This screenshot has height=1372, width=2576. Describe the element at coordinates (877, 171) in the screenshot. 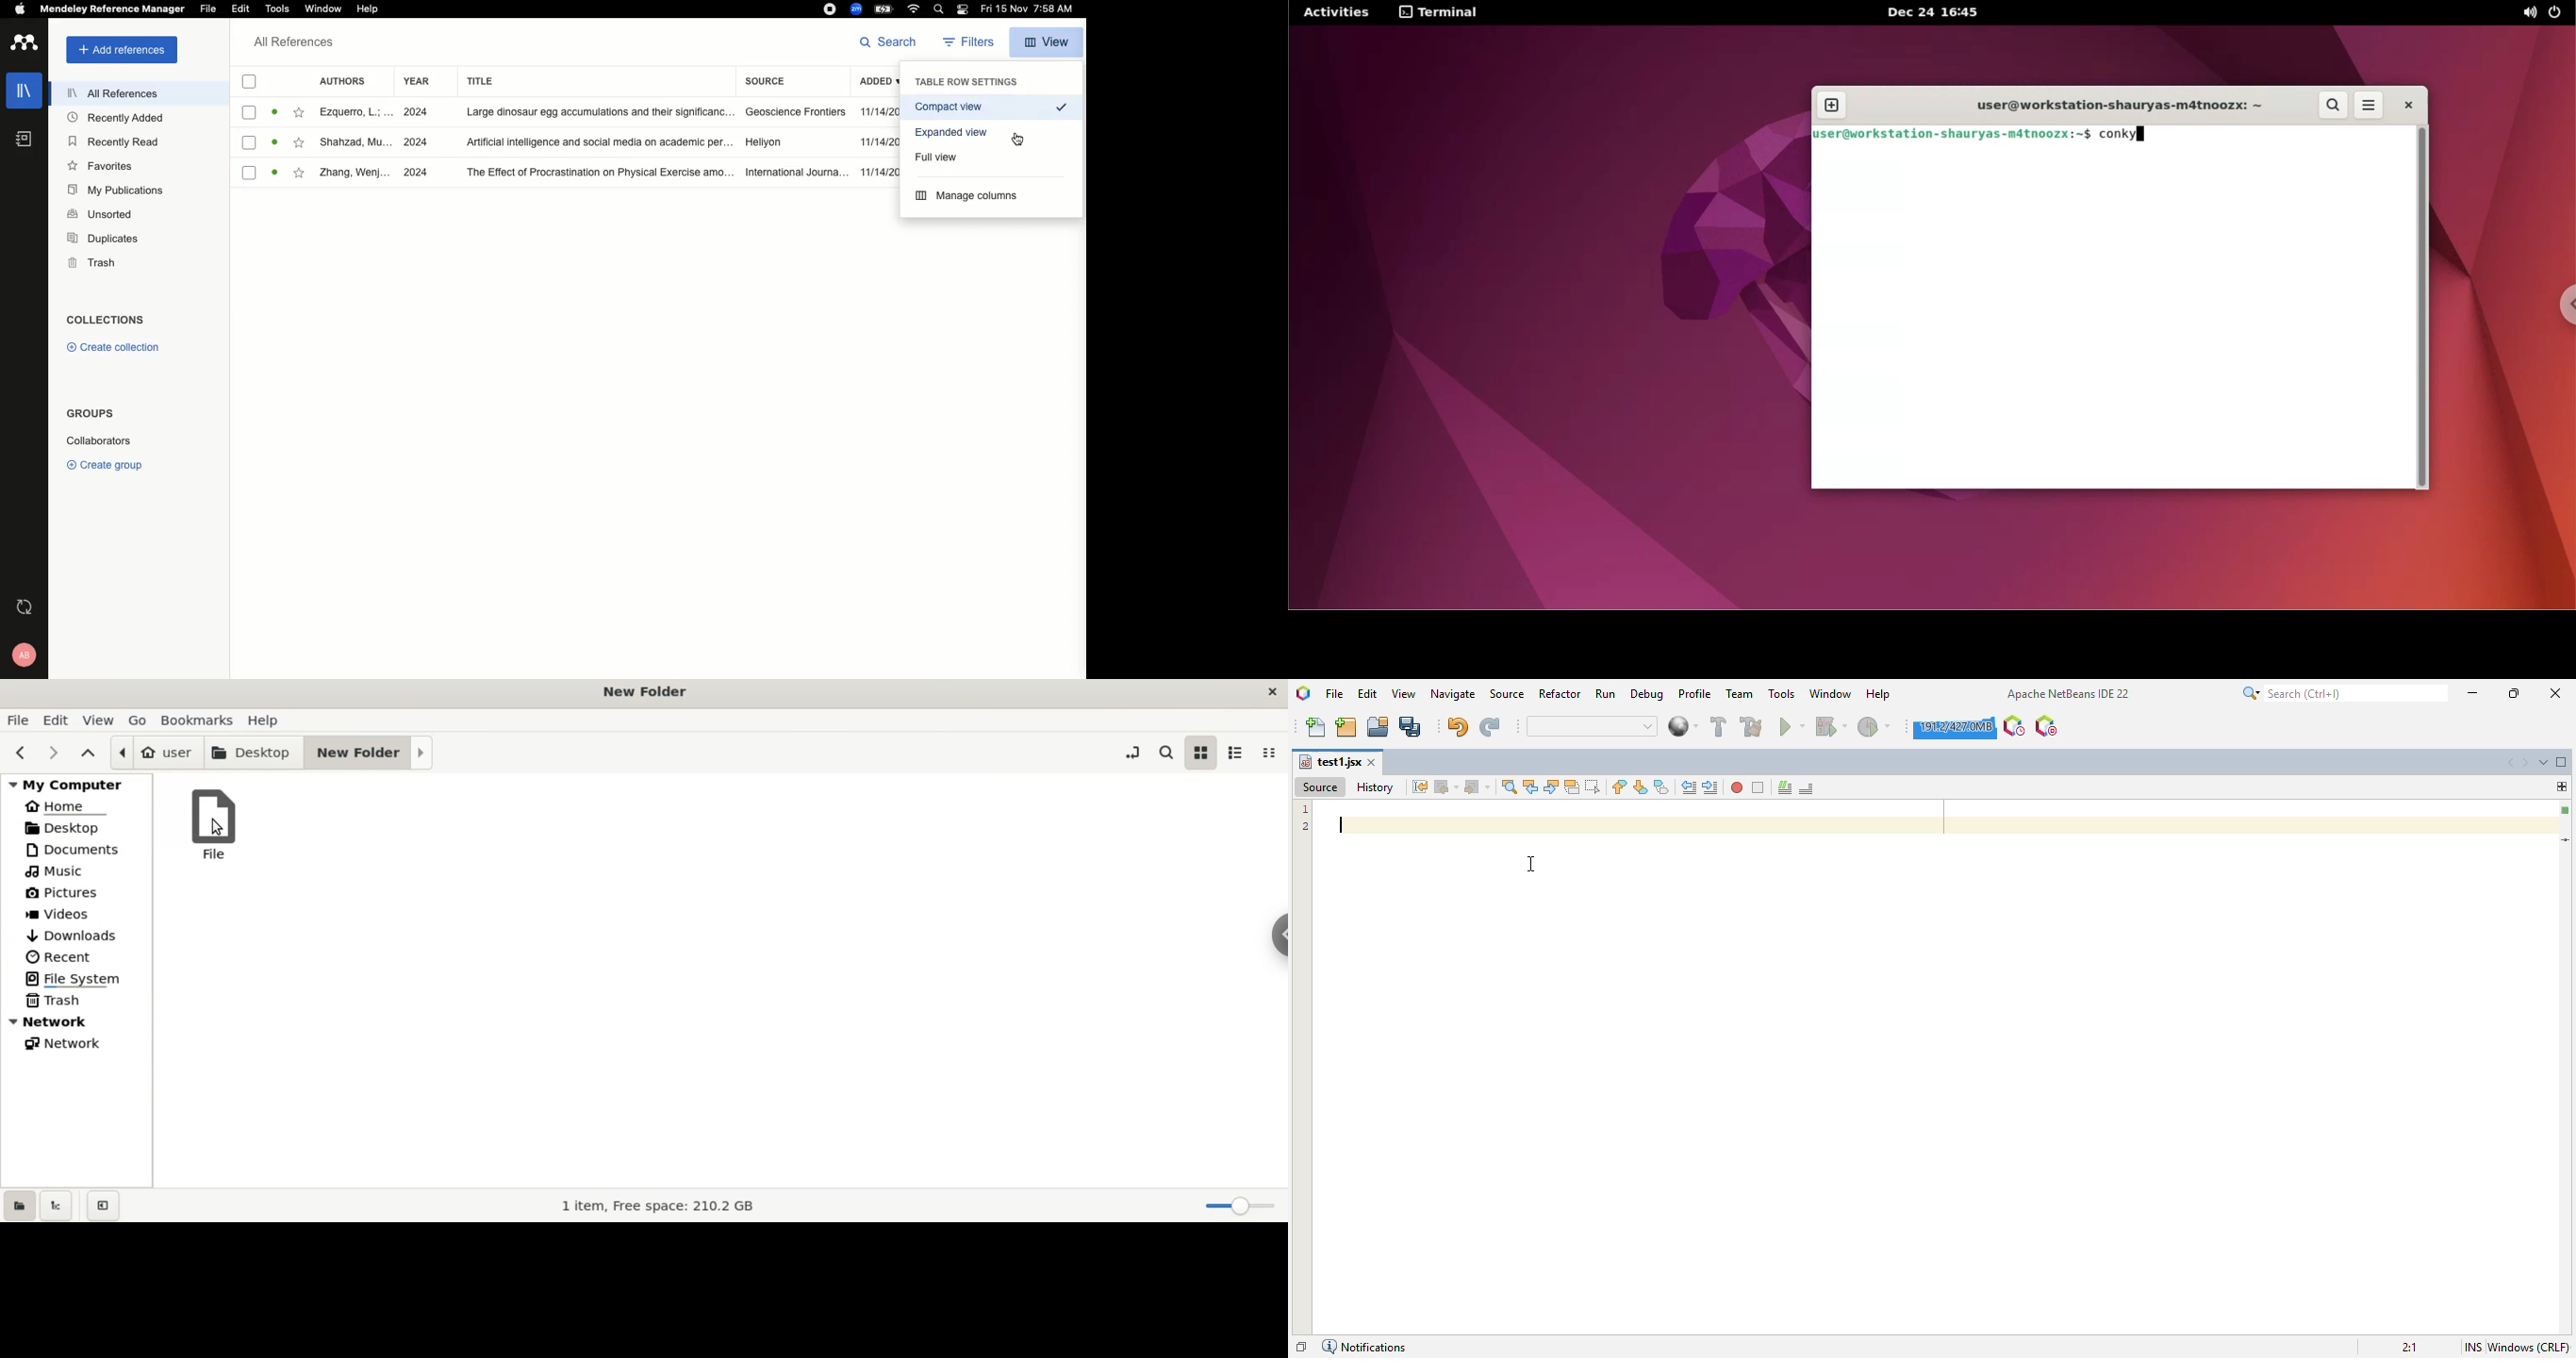

I see `11/14/2024` at that location.